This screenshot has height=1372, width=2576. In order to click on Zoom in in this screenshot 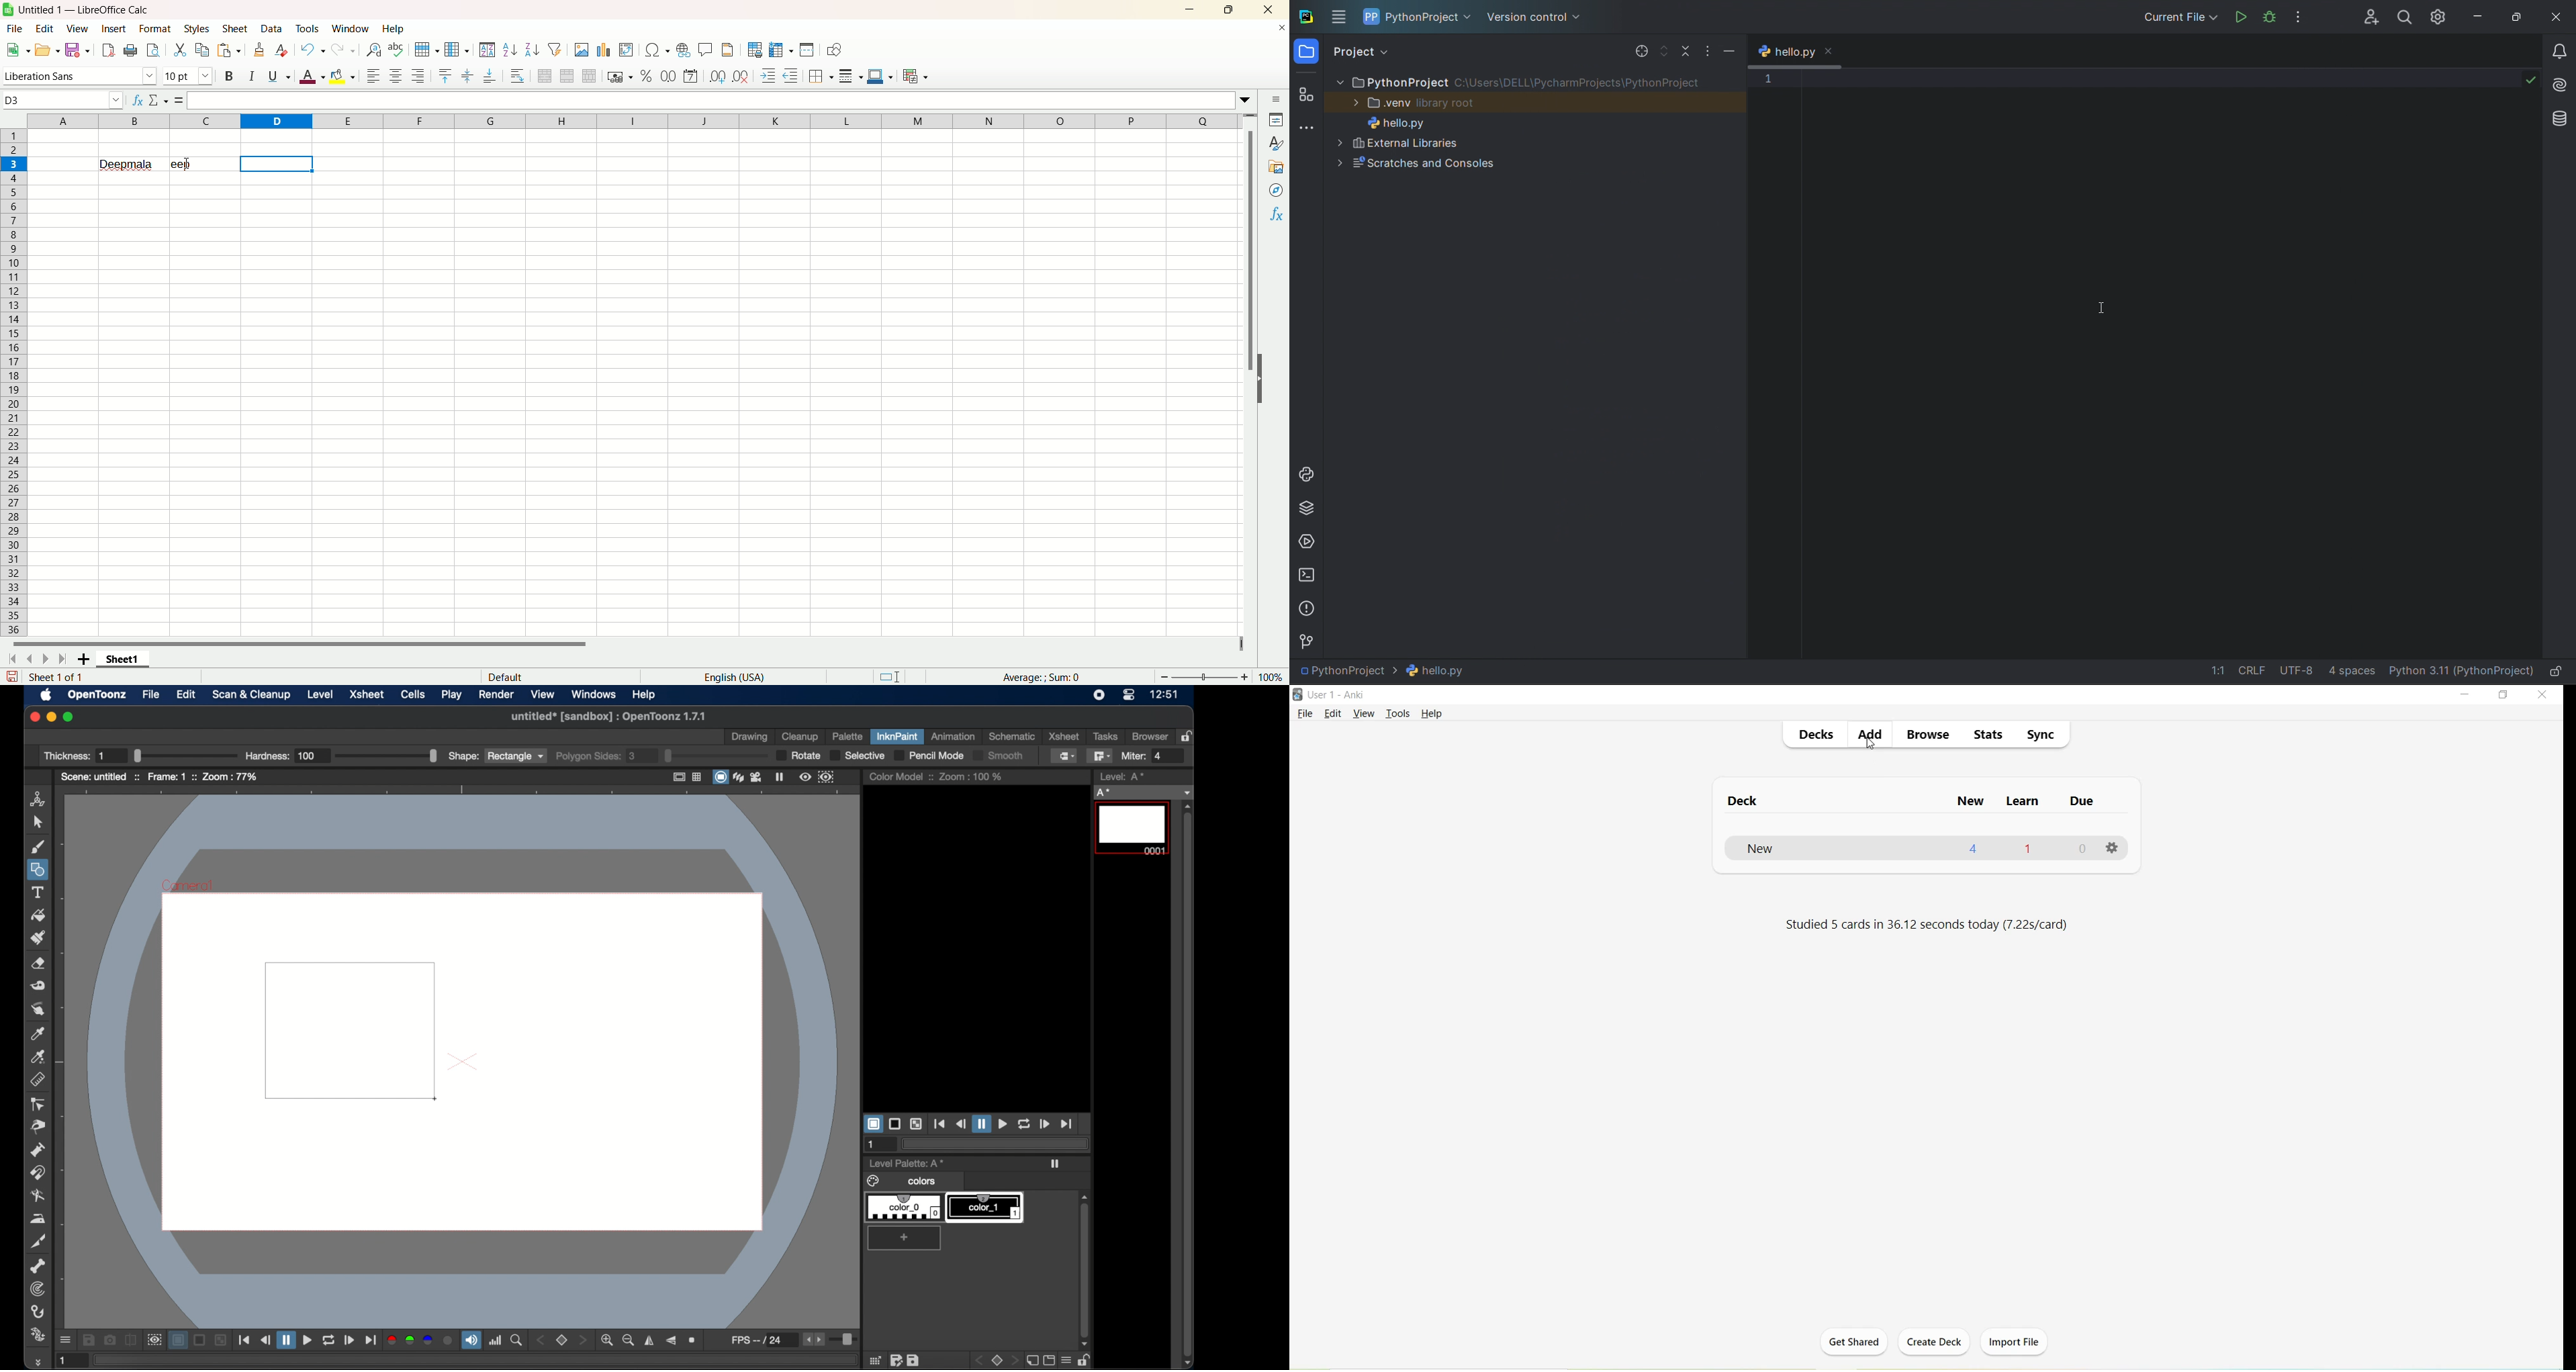, I will do `click(1244, 677)`.